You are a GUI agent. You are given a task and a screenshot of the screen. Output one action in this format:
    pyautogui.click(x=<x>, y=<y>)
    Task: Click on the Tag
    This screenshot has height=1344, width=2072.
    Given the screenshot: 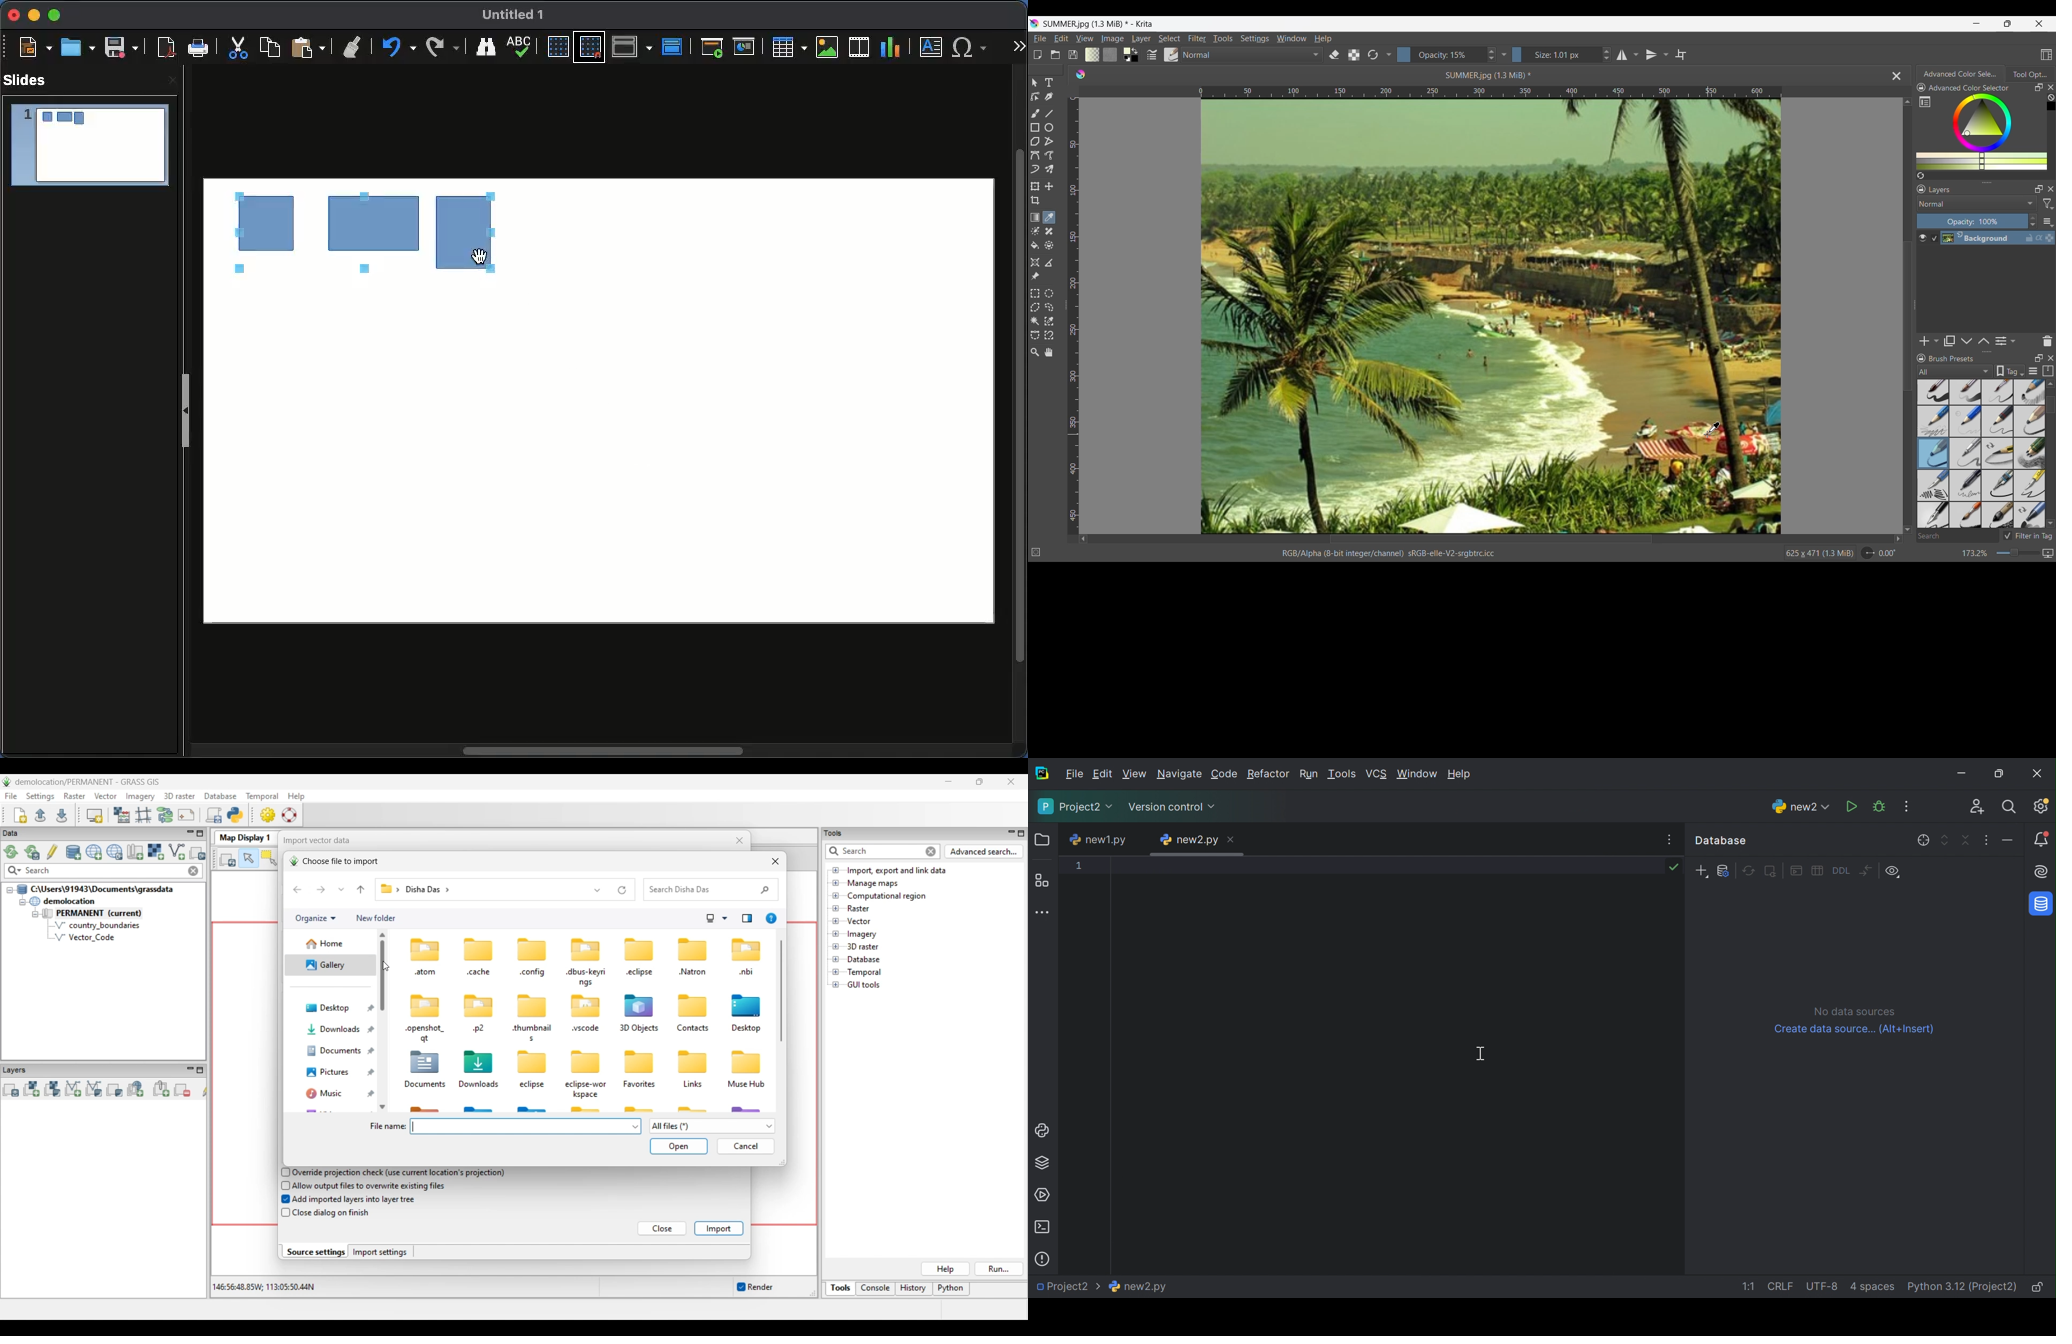 What is the action you would take?
    pyautogui.click(x=2009, y=371)
    